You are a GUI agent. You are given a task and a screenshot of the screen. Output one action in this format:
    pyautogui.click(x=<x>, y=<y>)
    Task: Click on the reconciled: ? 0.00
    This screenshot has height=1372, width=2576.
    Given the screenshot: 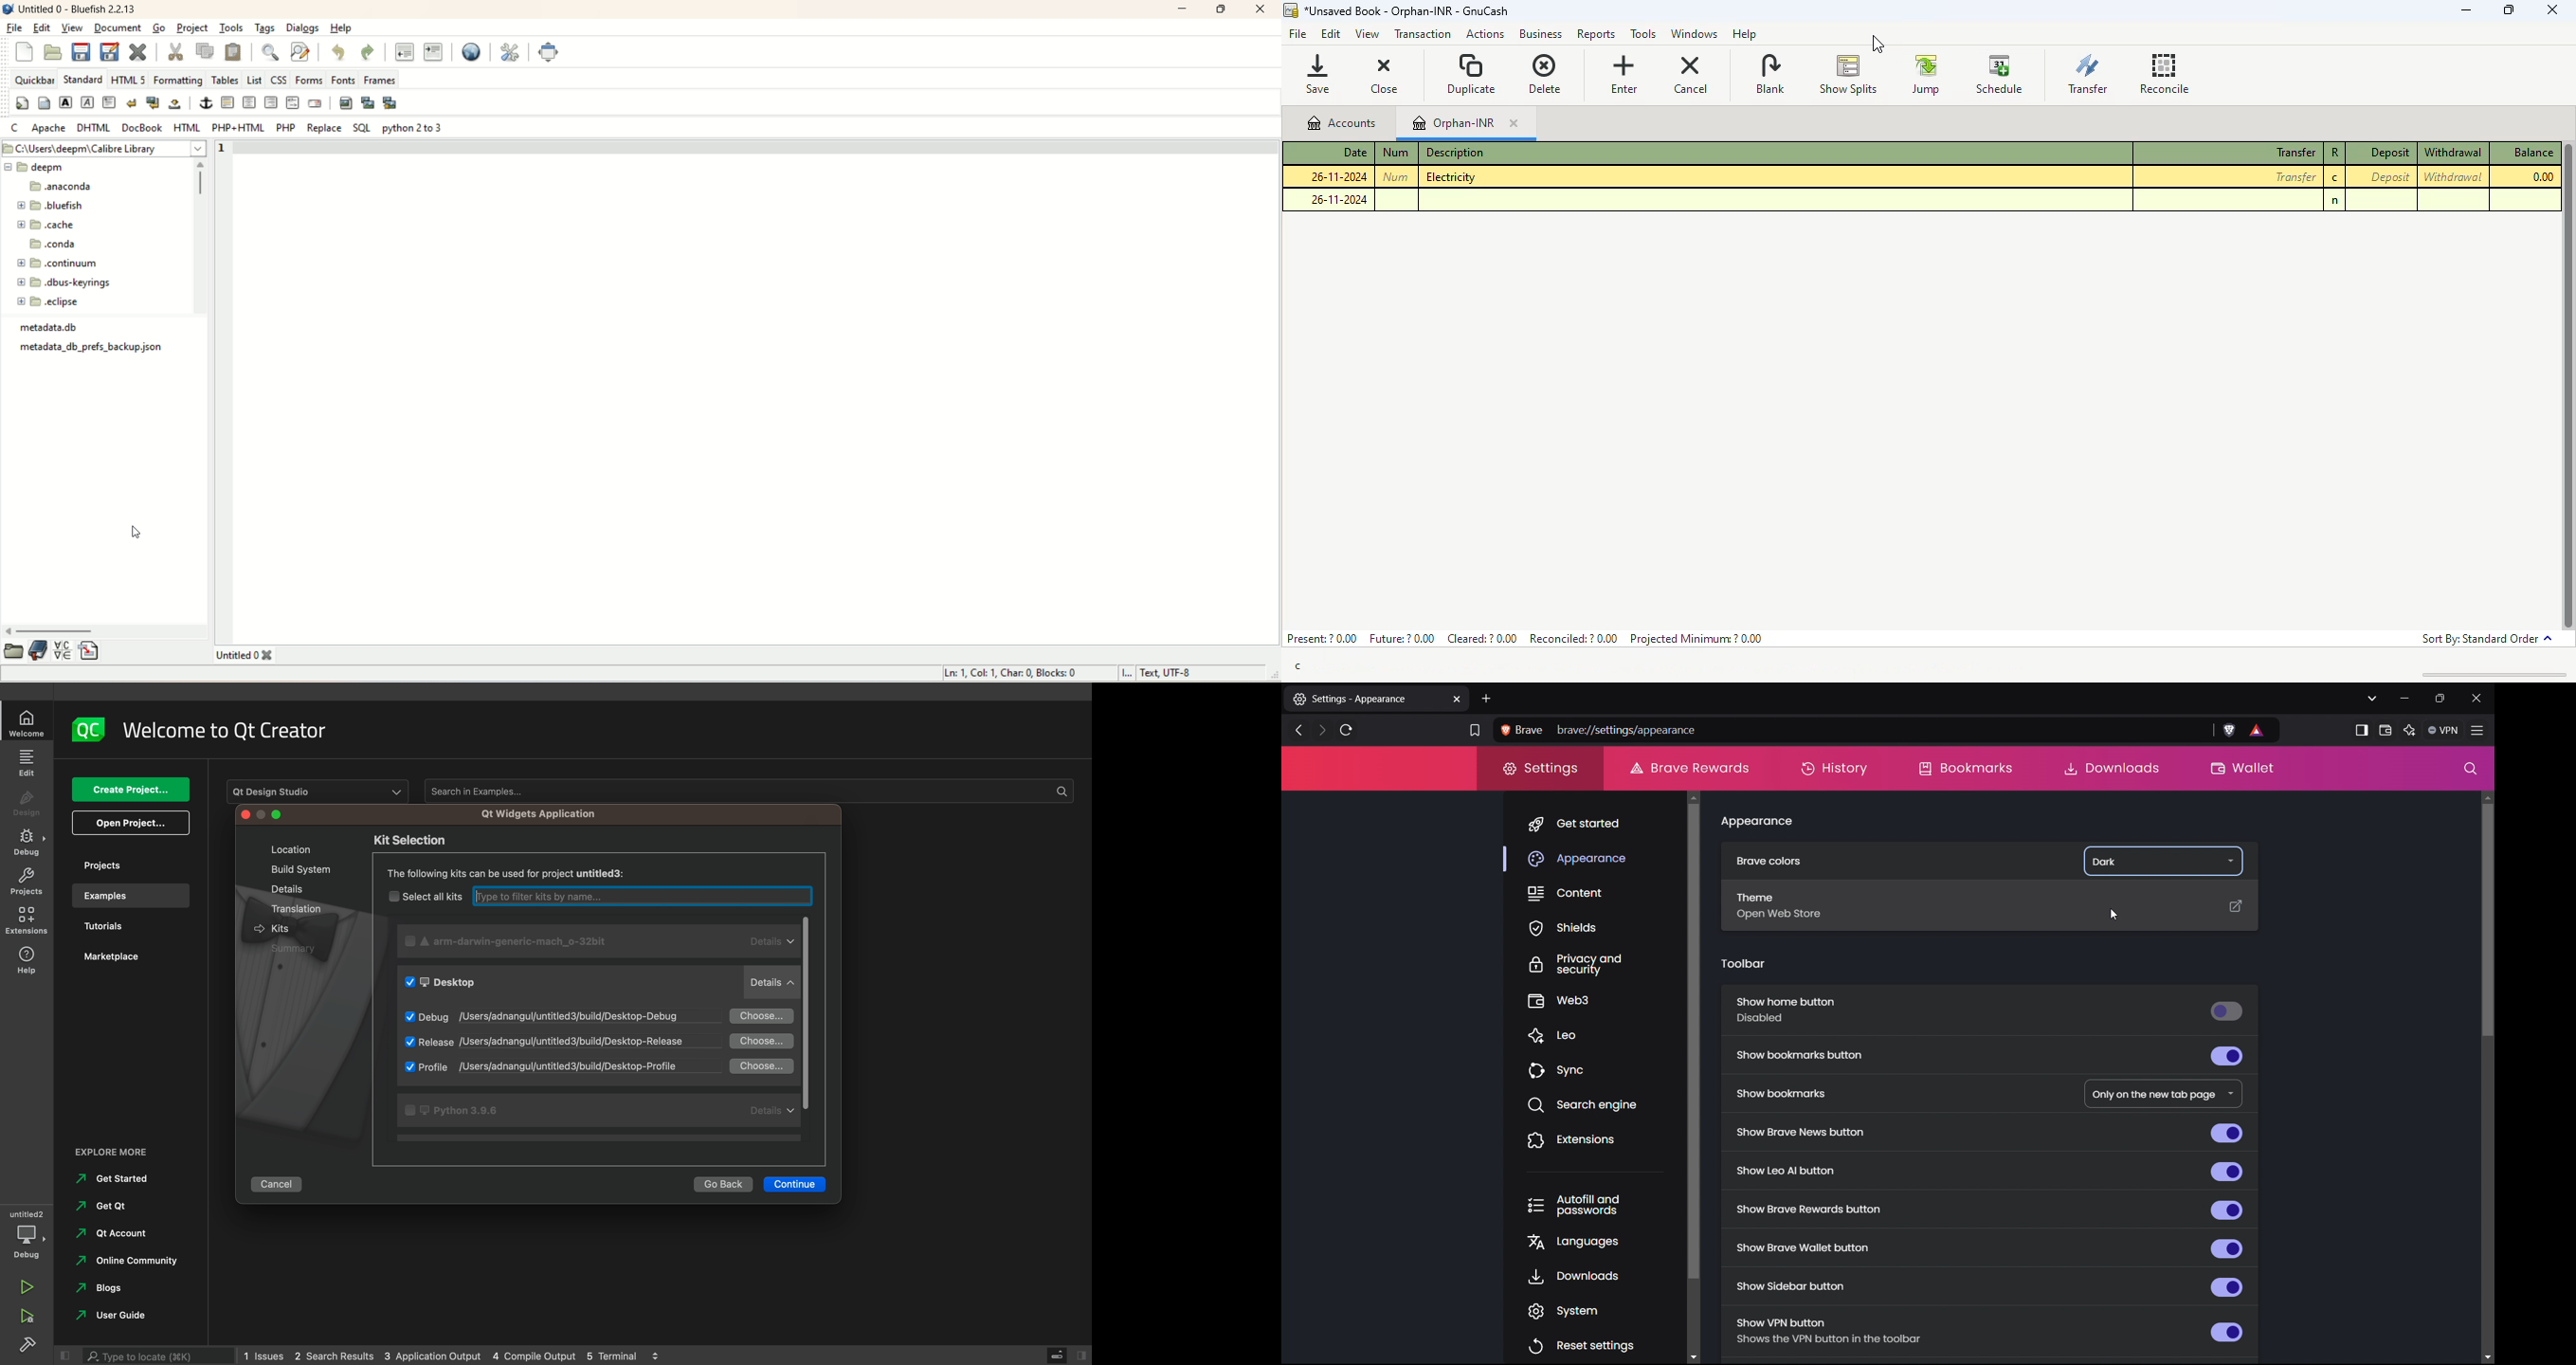 What is the action you would take?
    pyautogui.click(x=1573, y=638)
    